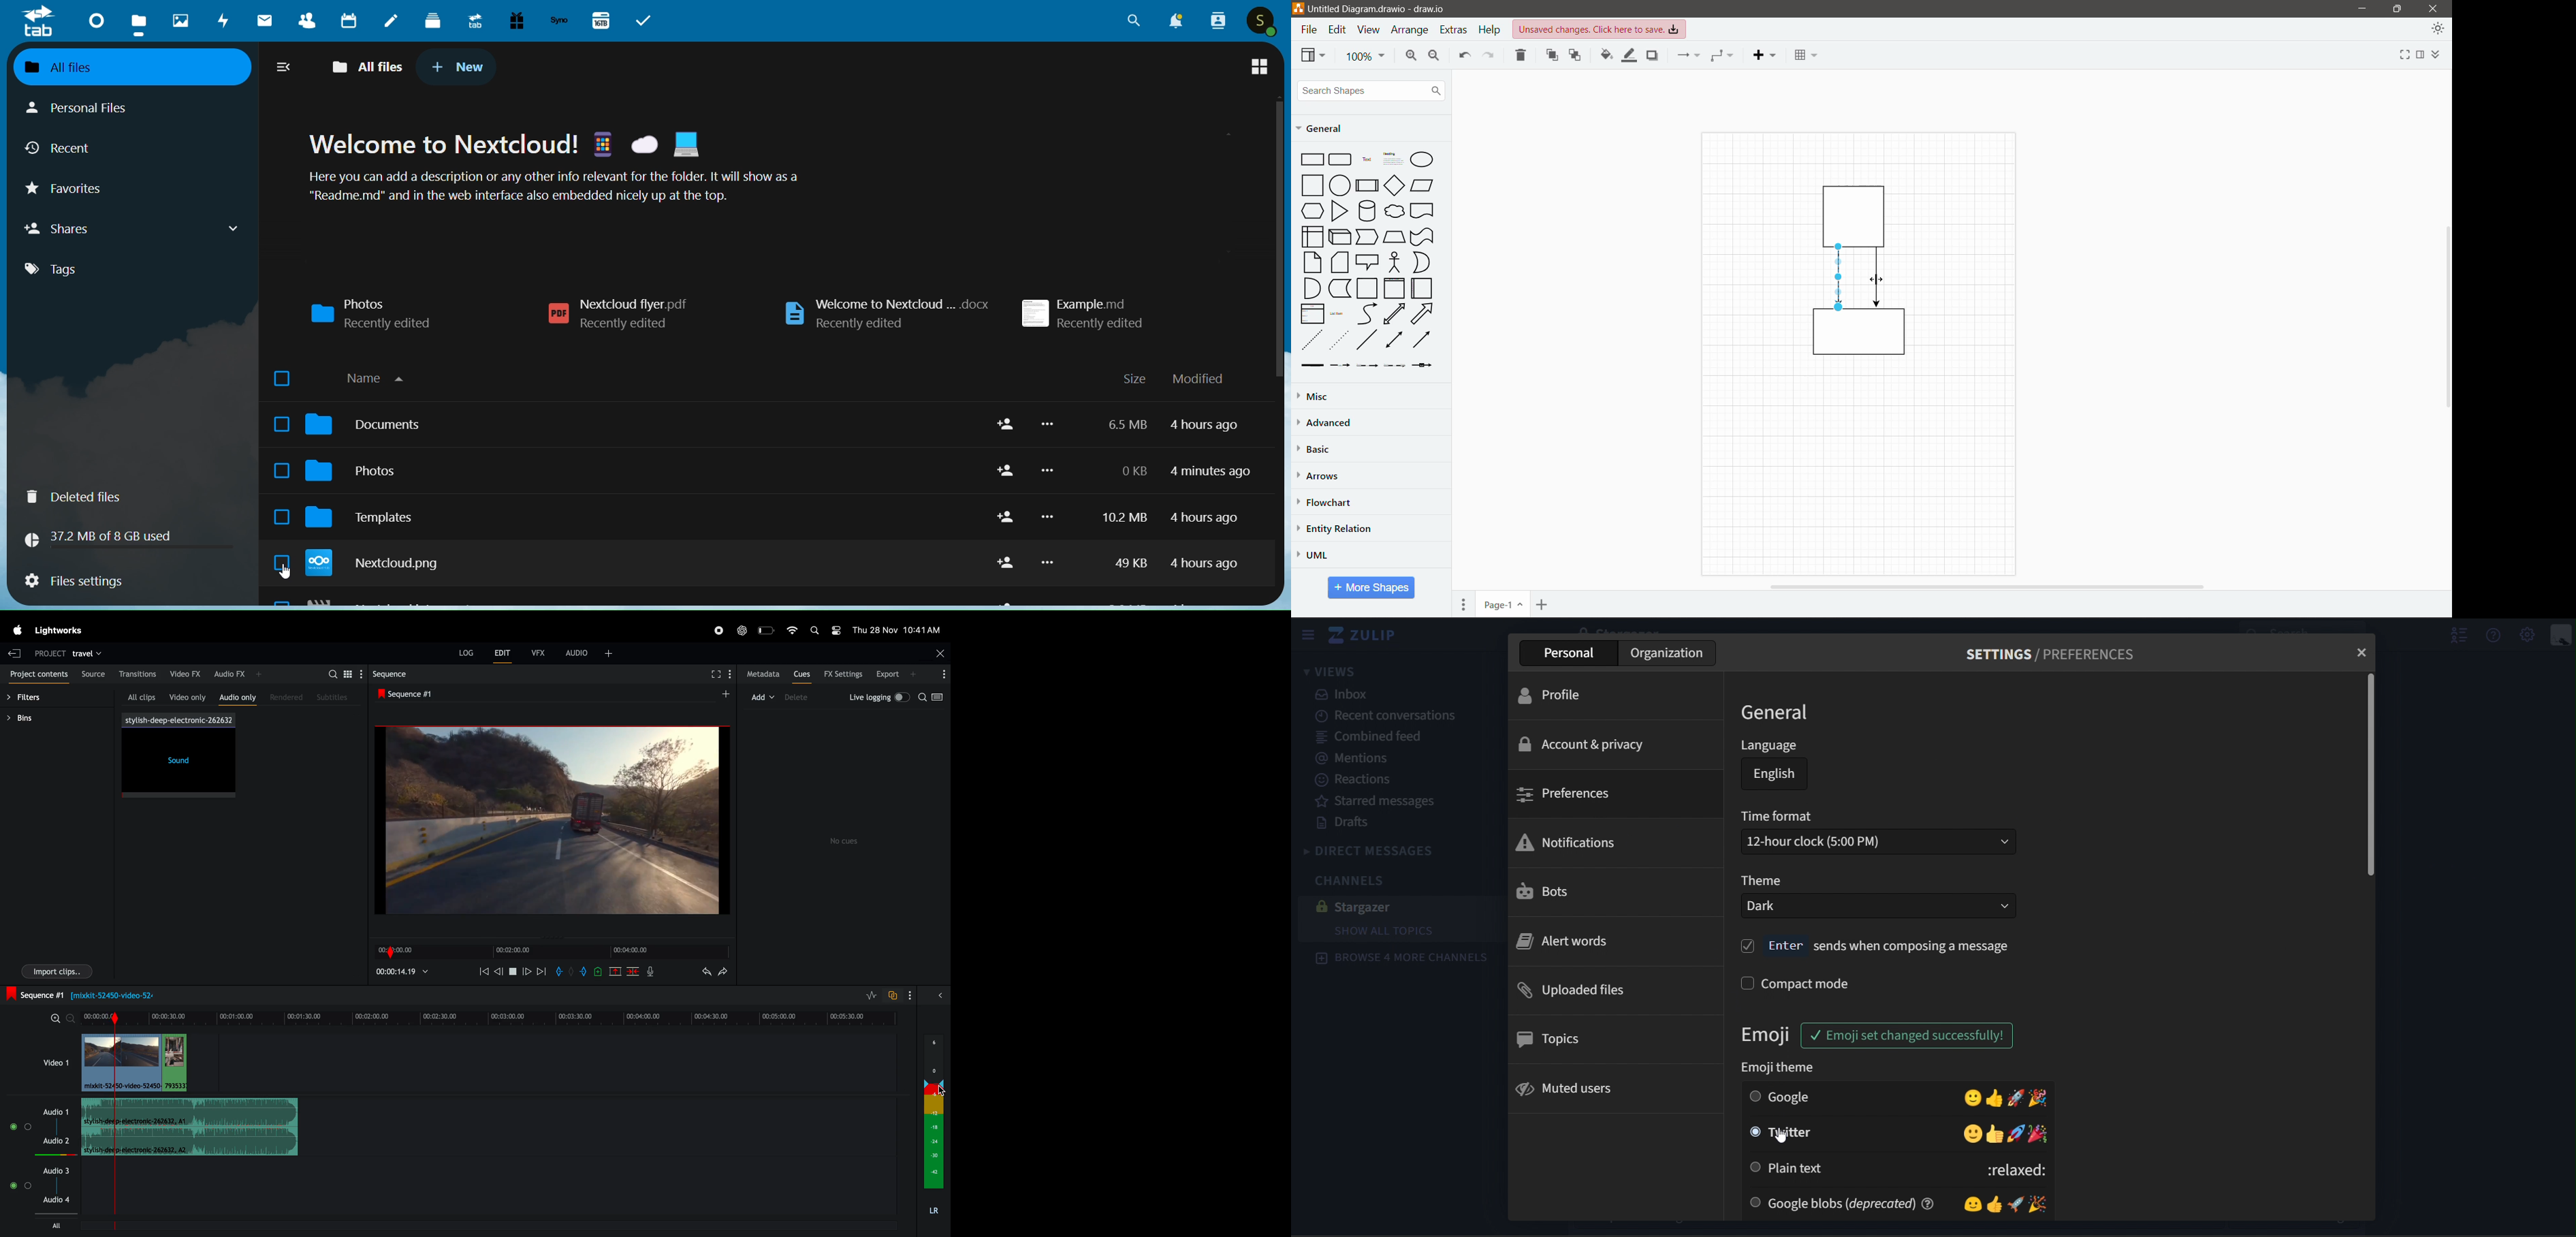 The height and width of the screenshot is (1260, 2576). Describe the element at coordinates (642, 517) in the screenshot. I see `Templates` at that location.